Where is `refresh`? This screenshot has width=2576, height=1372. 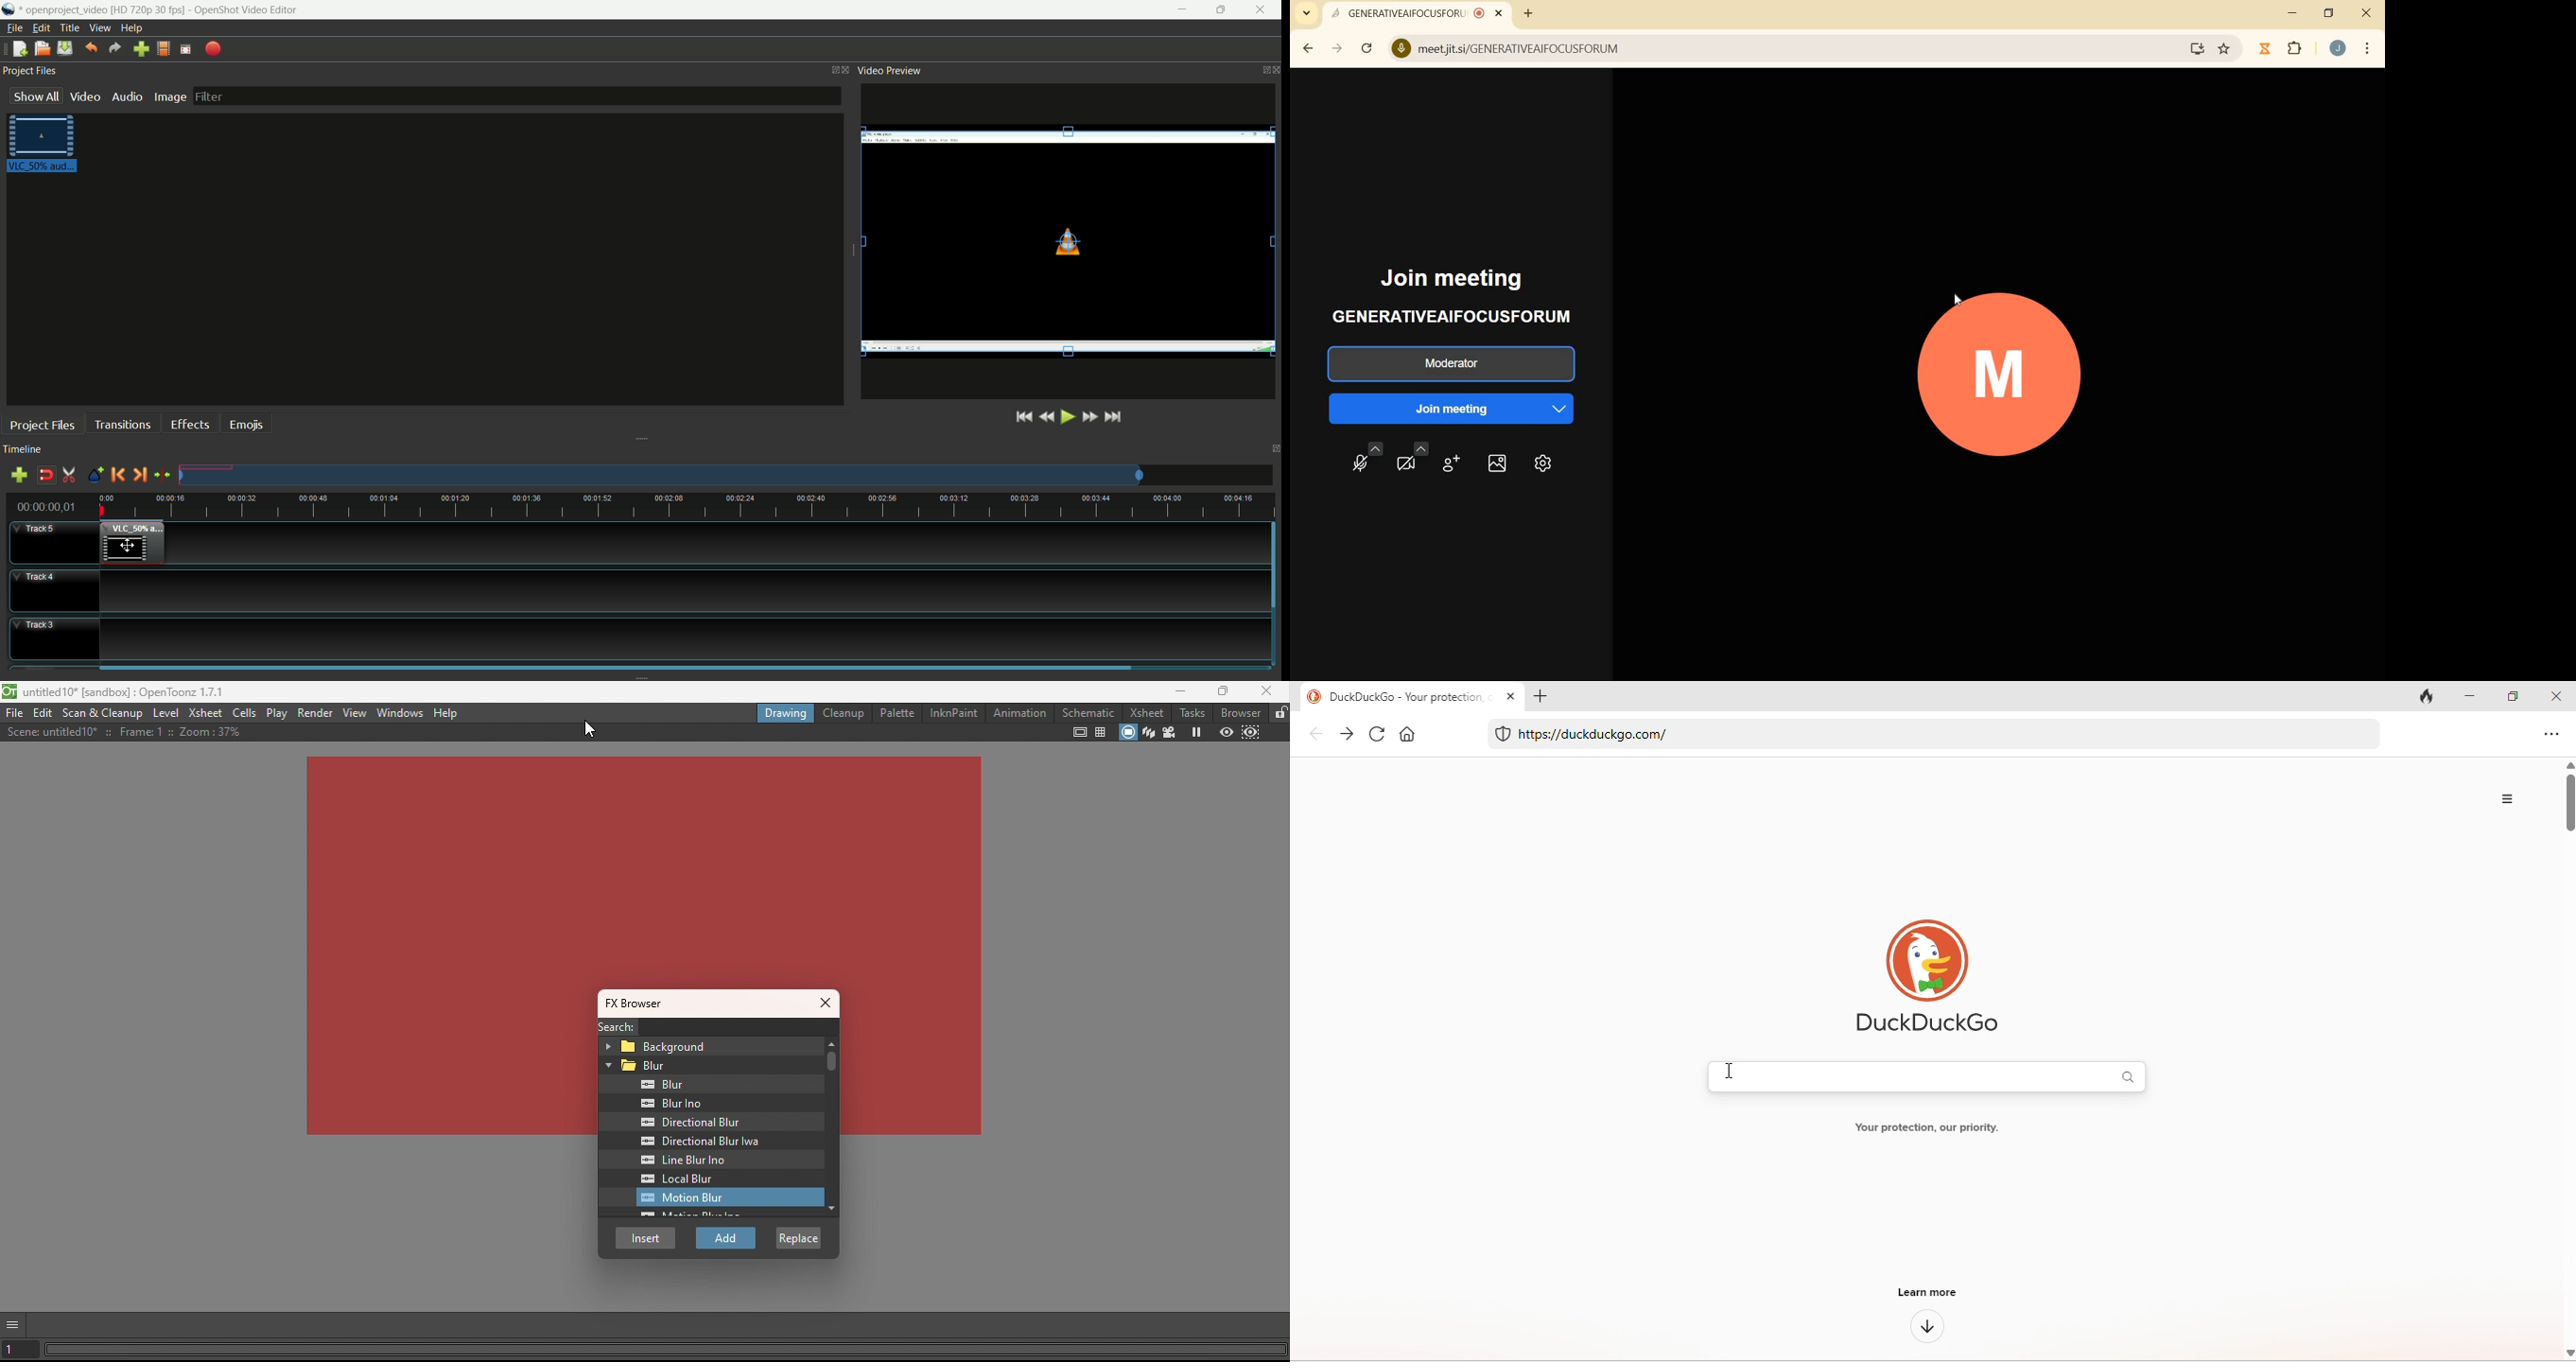 refresh is located at coordinates (1378, 733).